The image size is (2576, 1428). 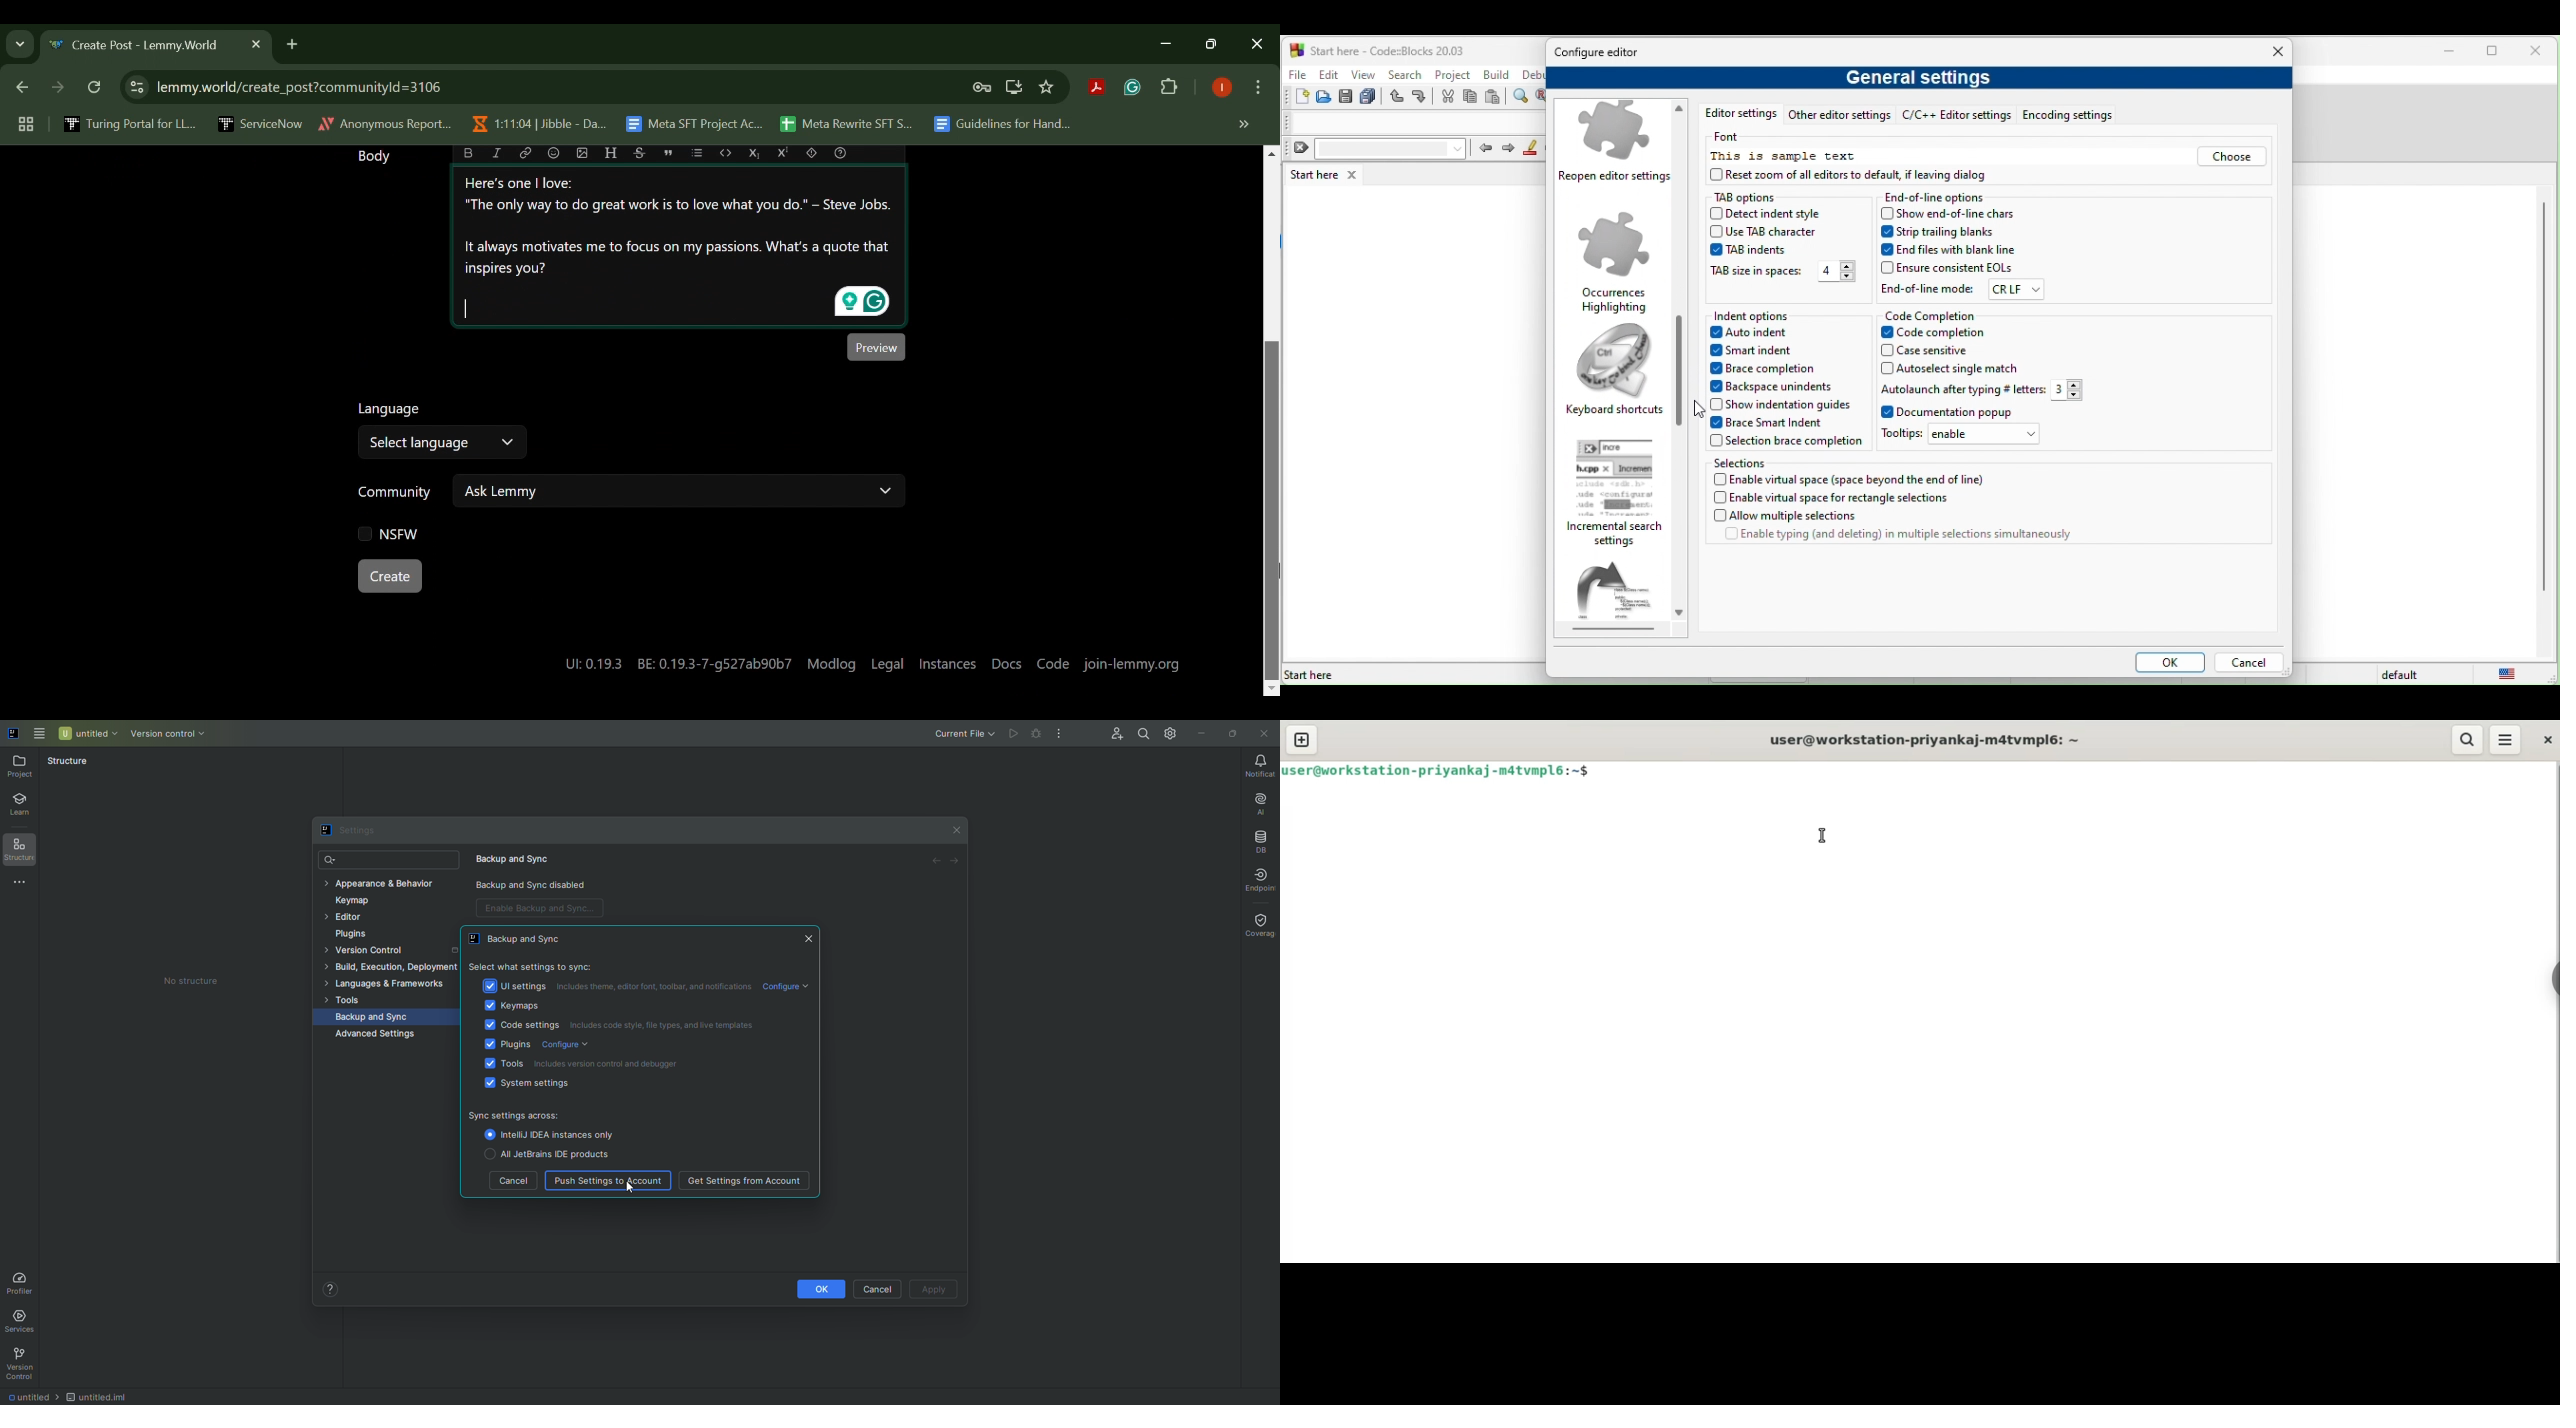 I want to click on this is sample text, so click(x=1786, y=157).